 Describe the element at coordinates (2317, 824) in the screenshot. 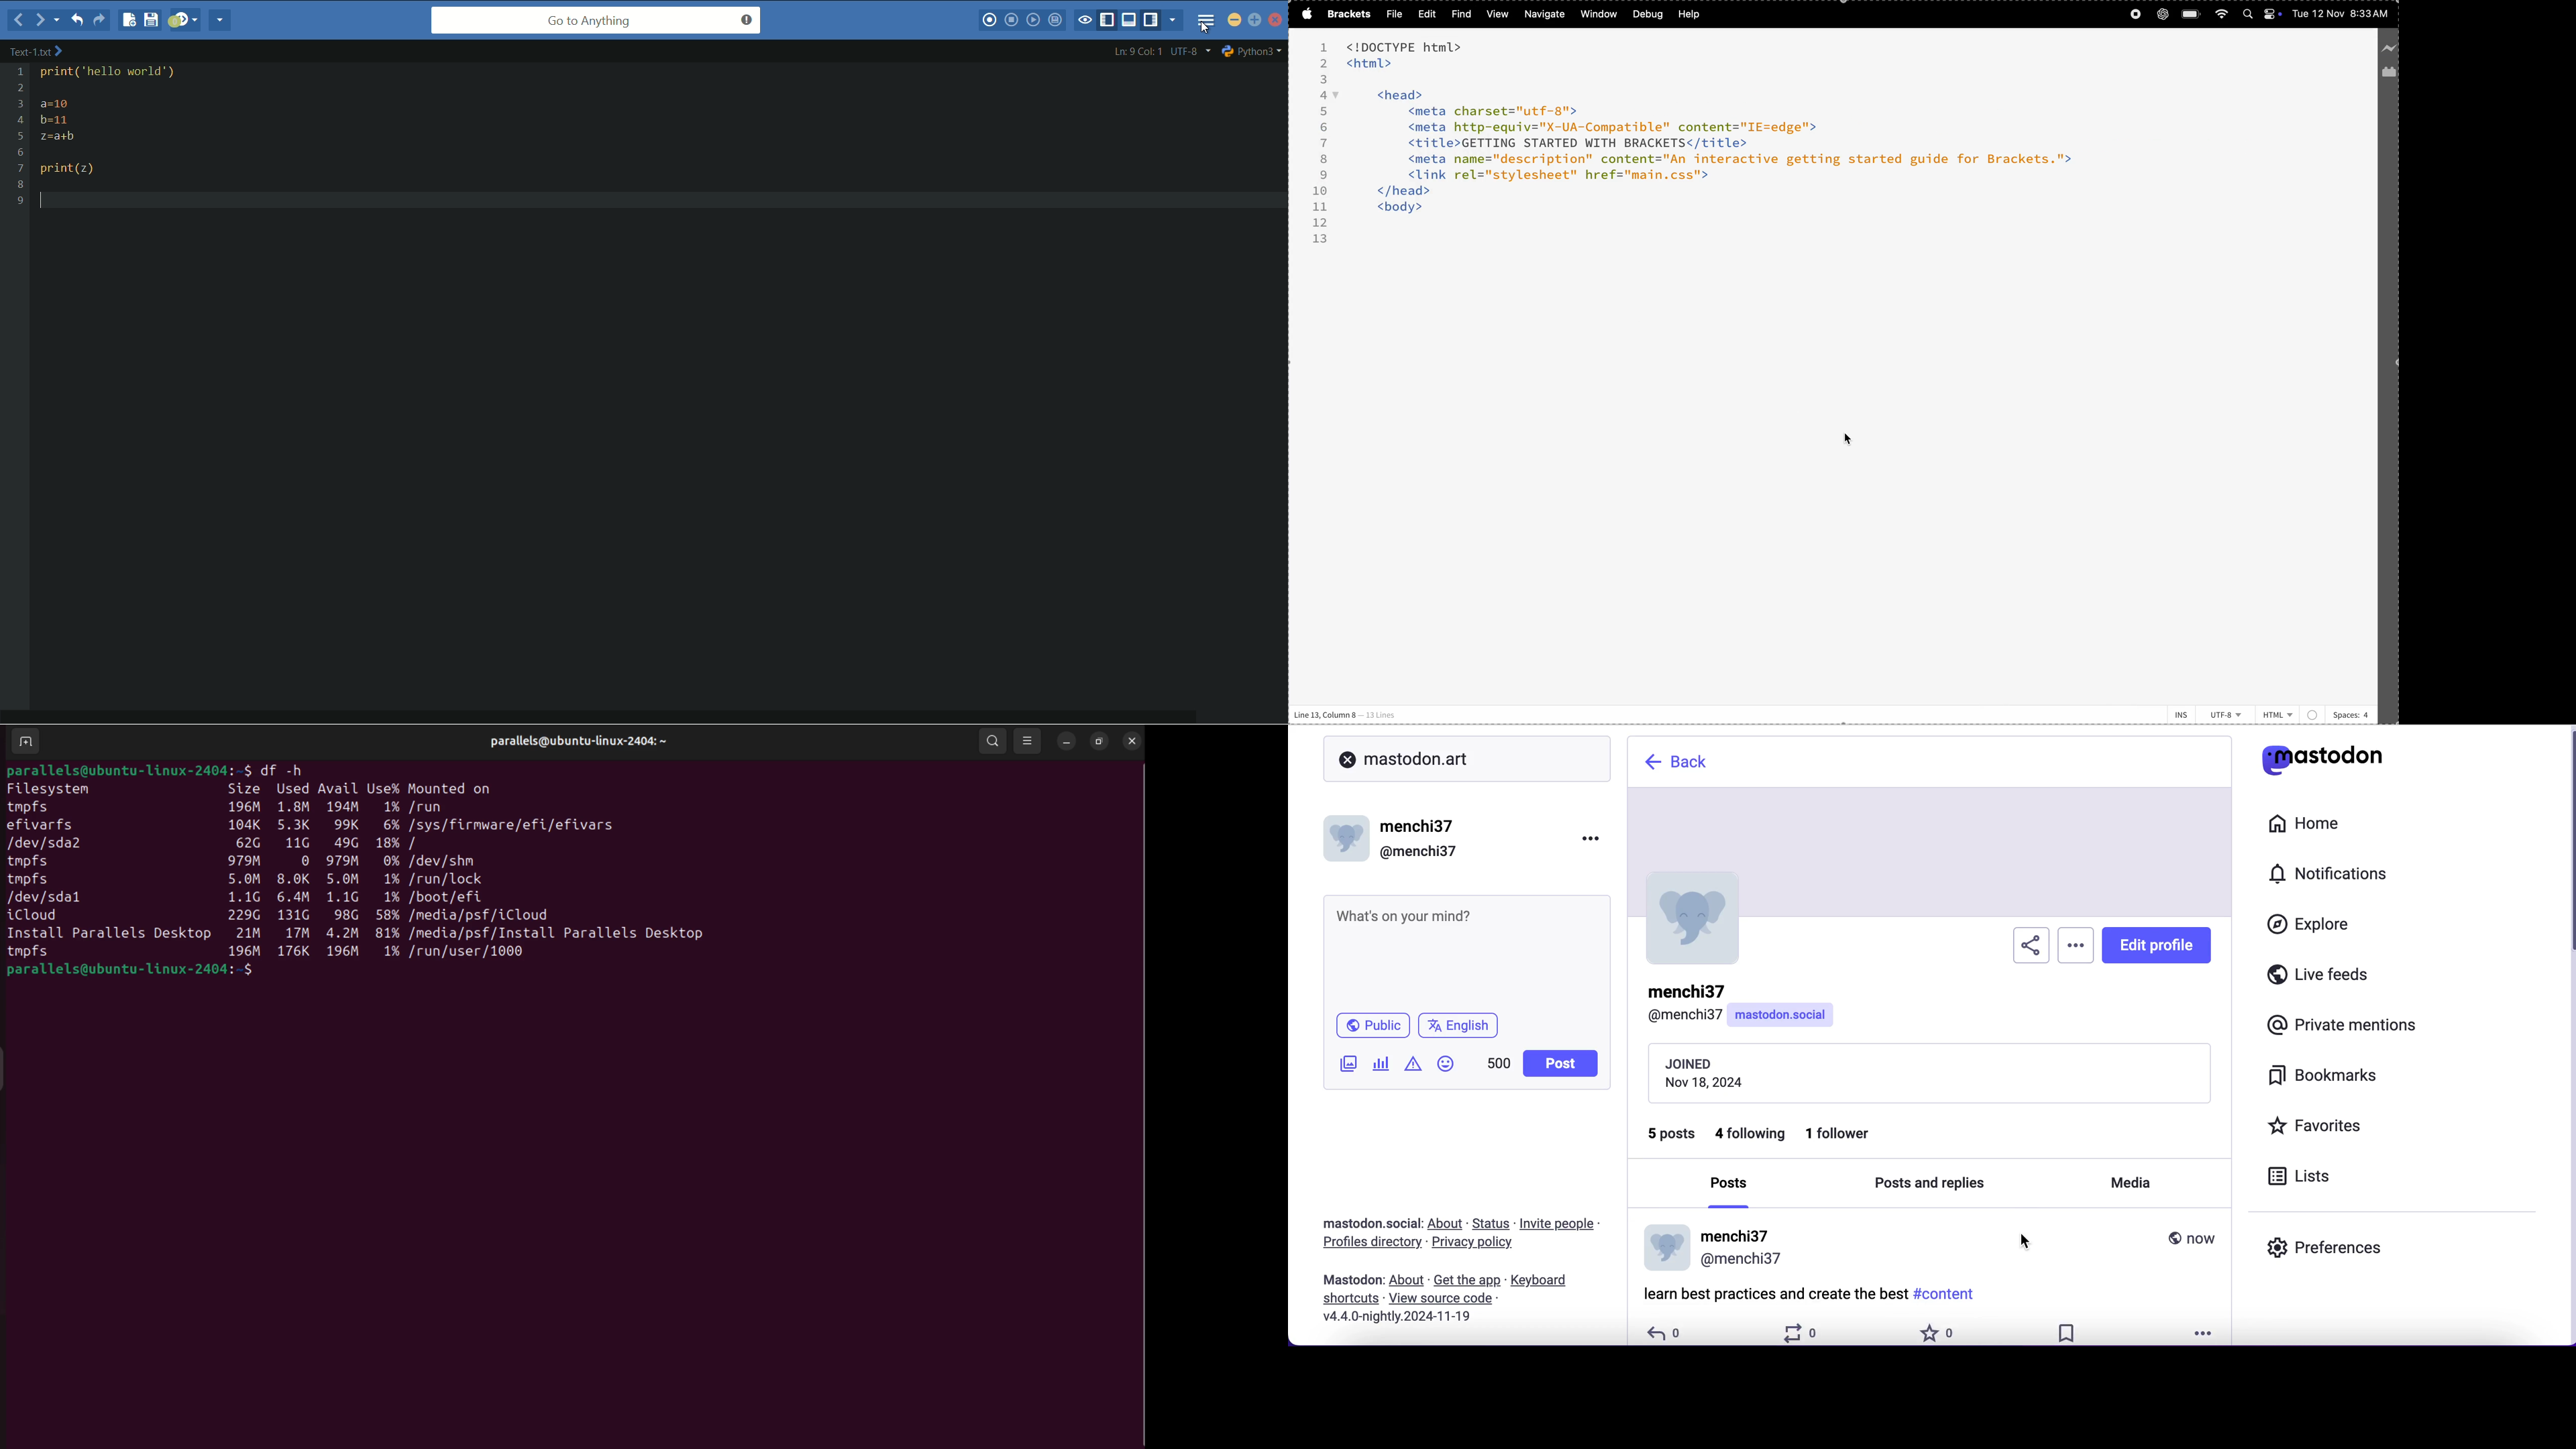

I see `home` at that location.